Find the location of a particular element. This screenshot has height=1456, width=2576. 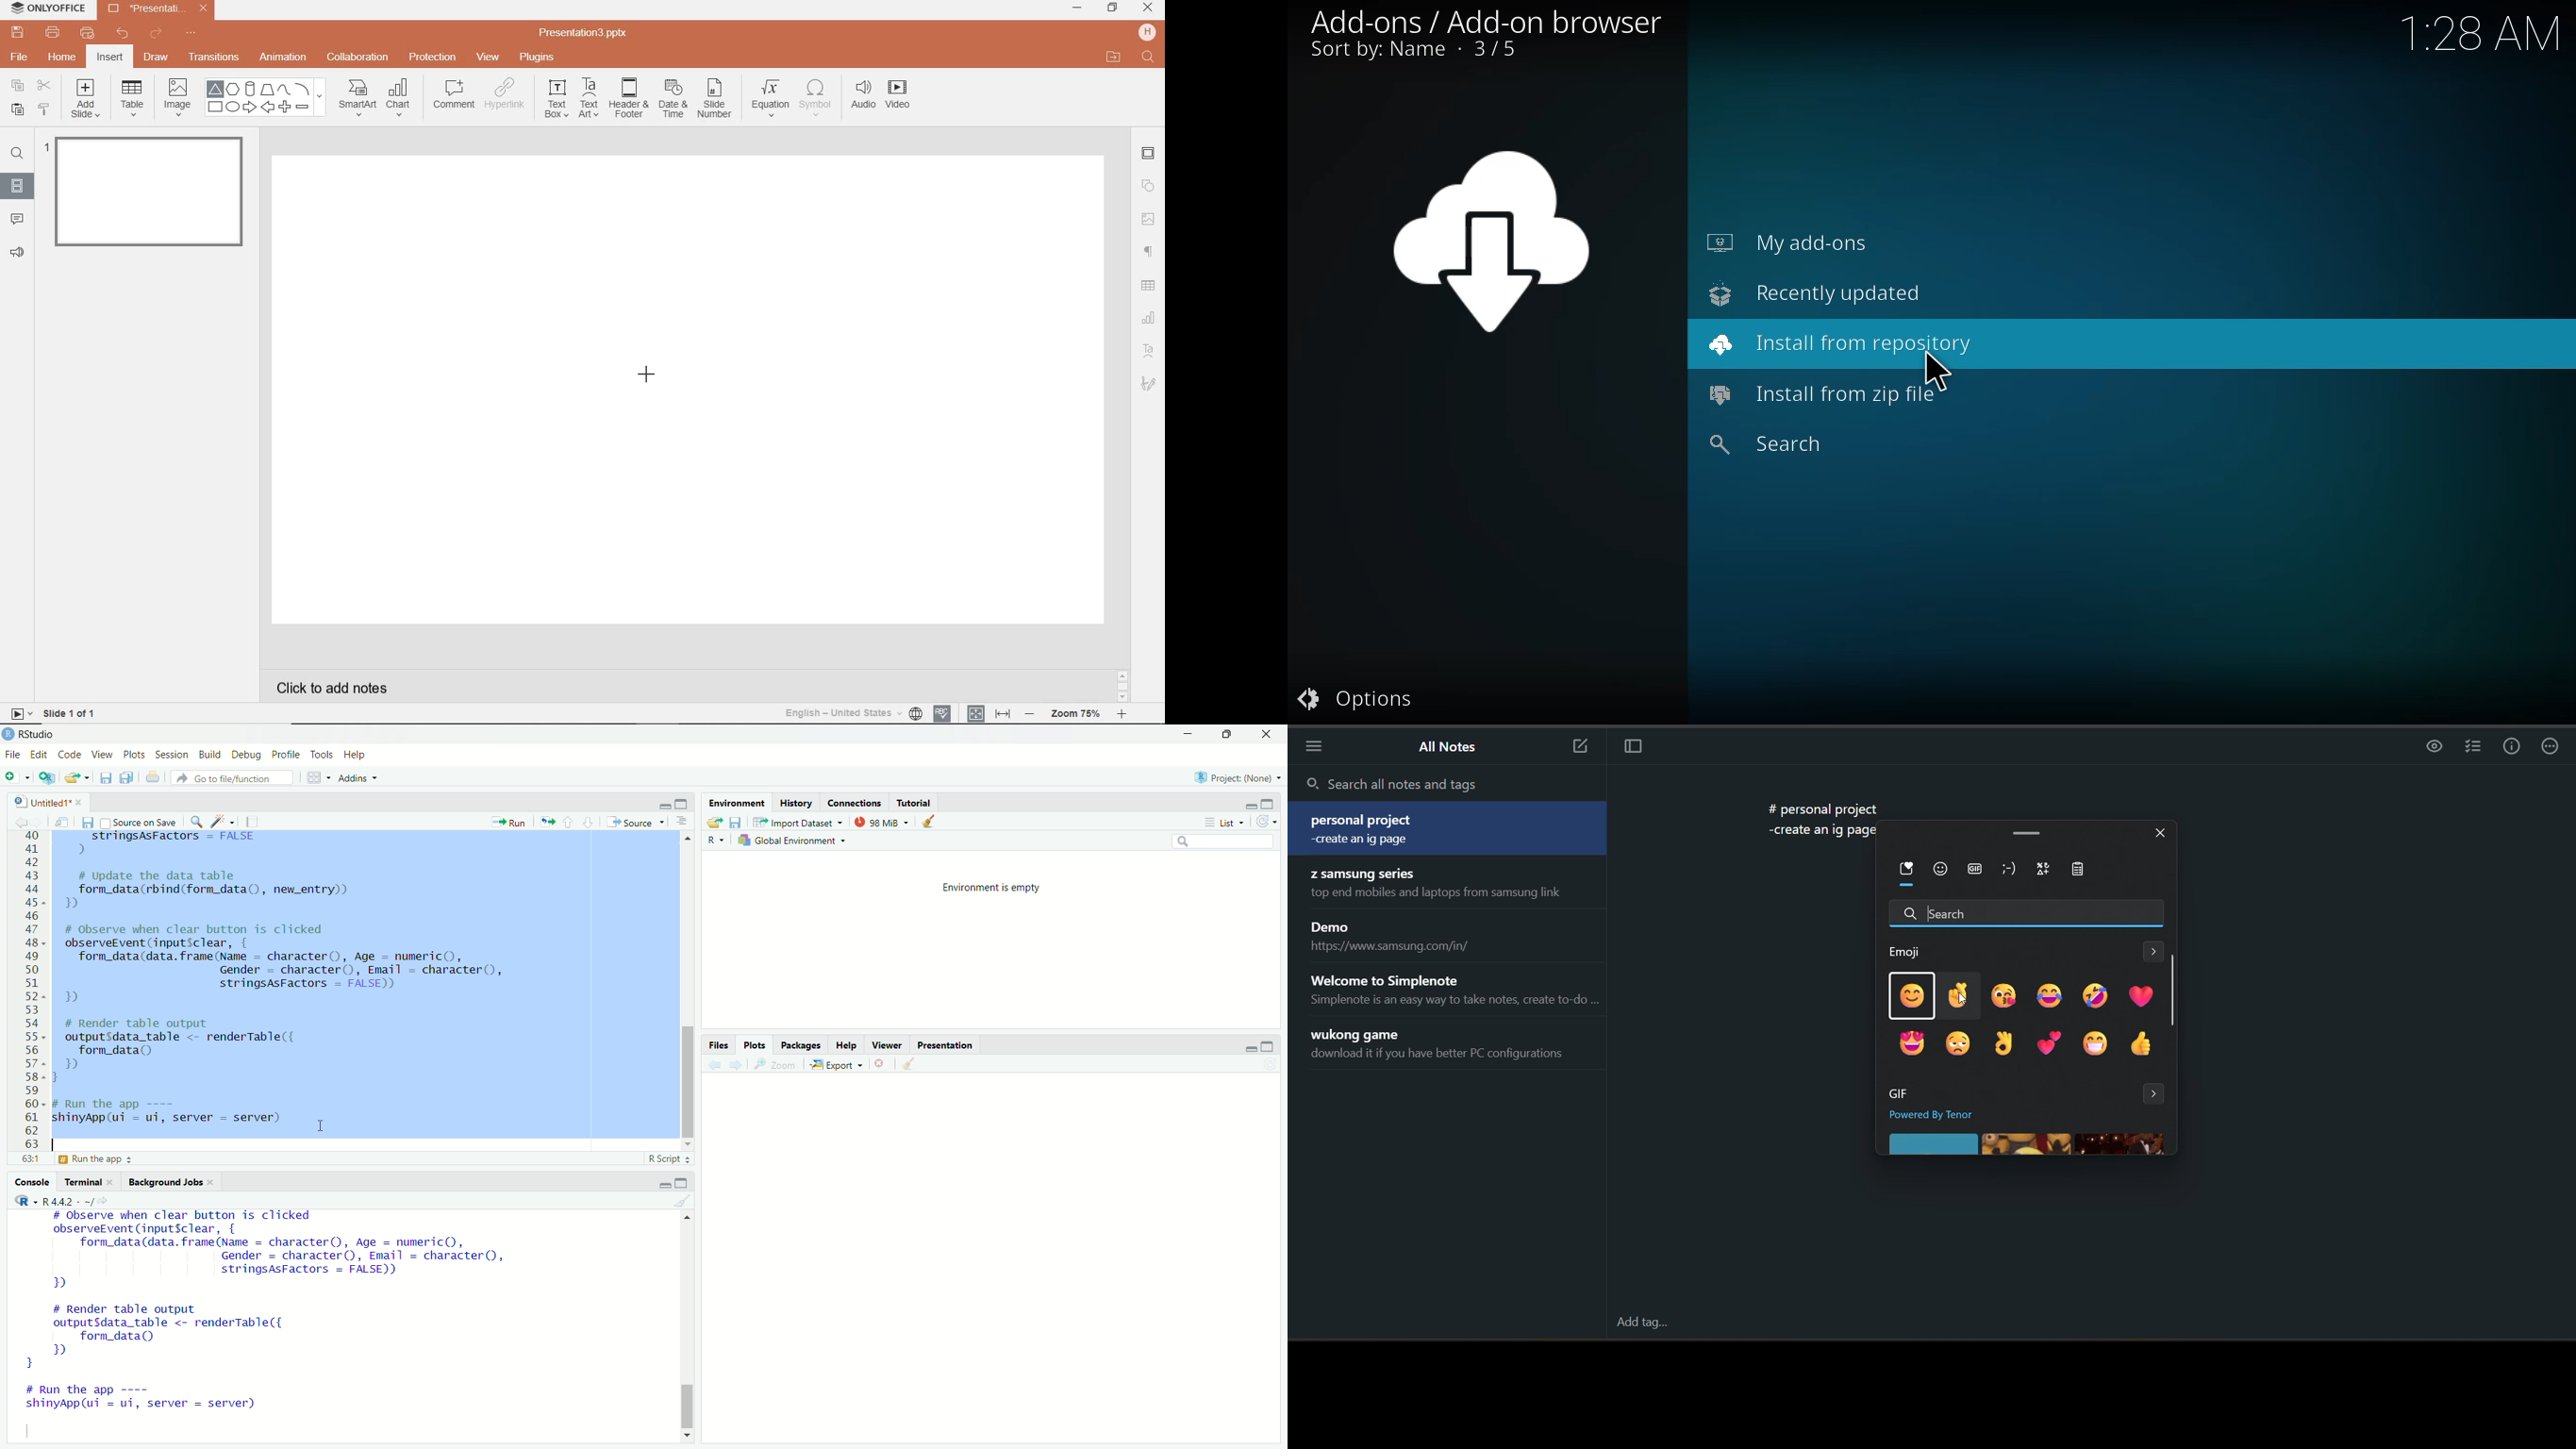

emoji 4 is located at coordinates (2053, 998).